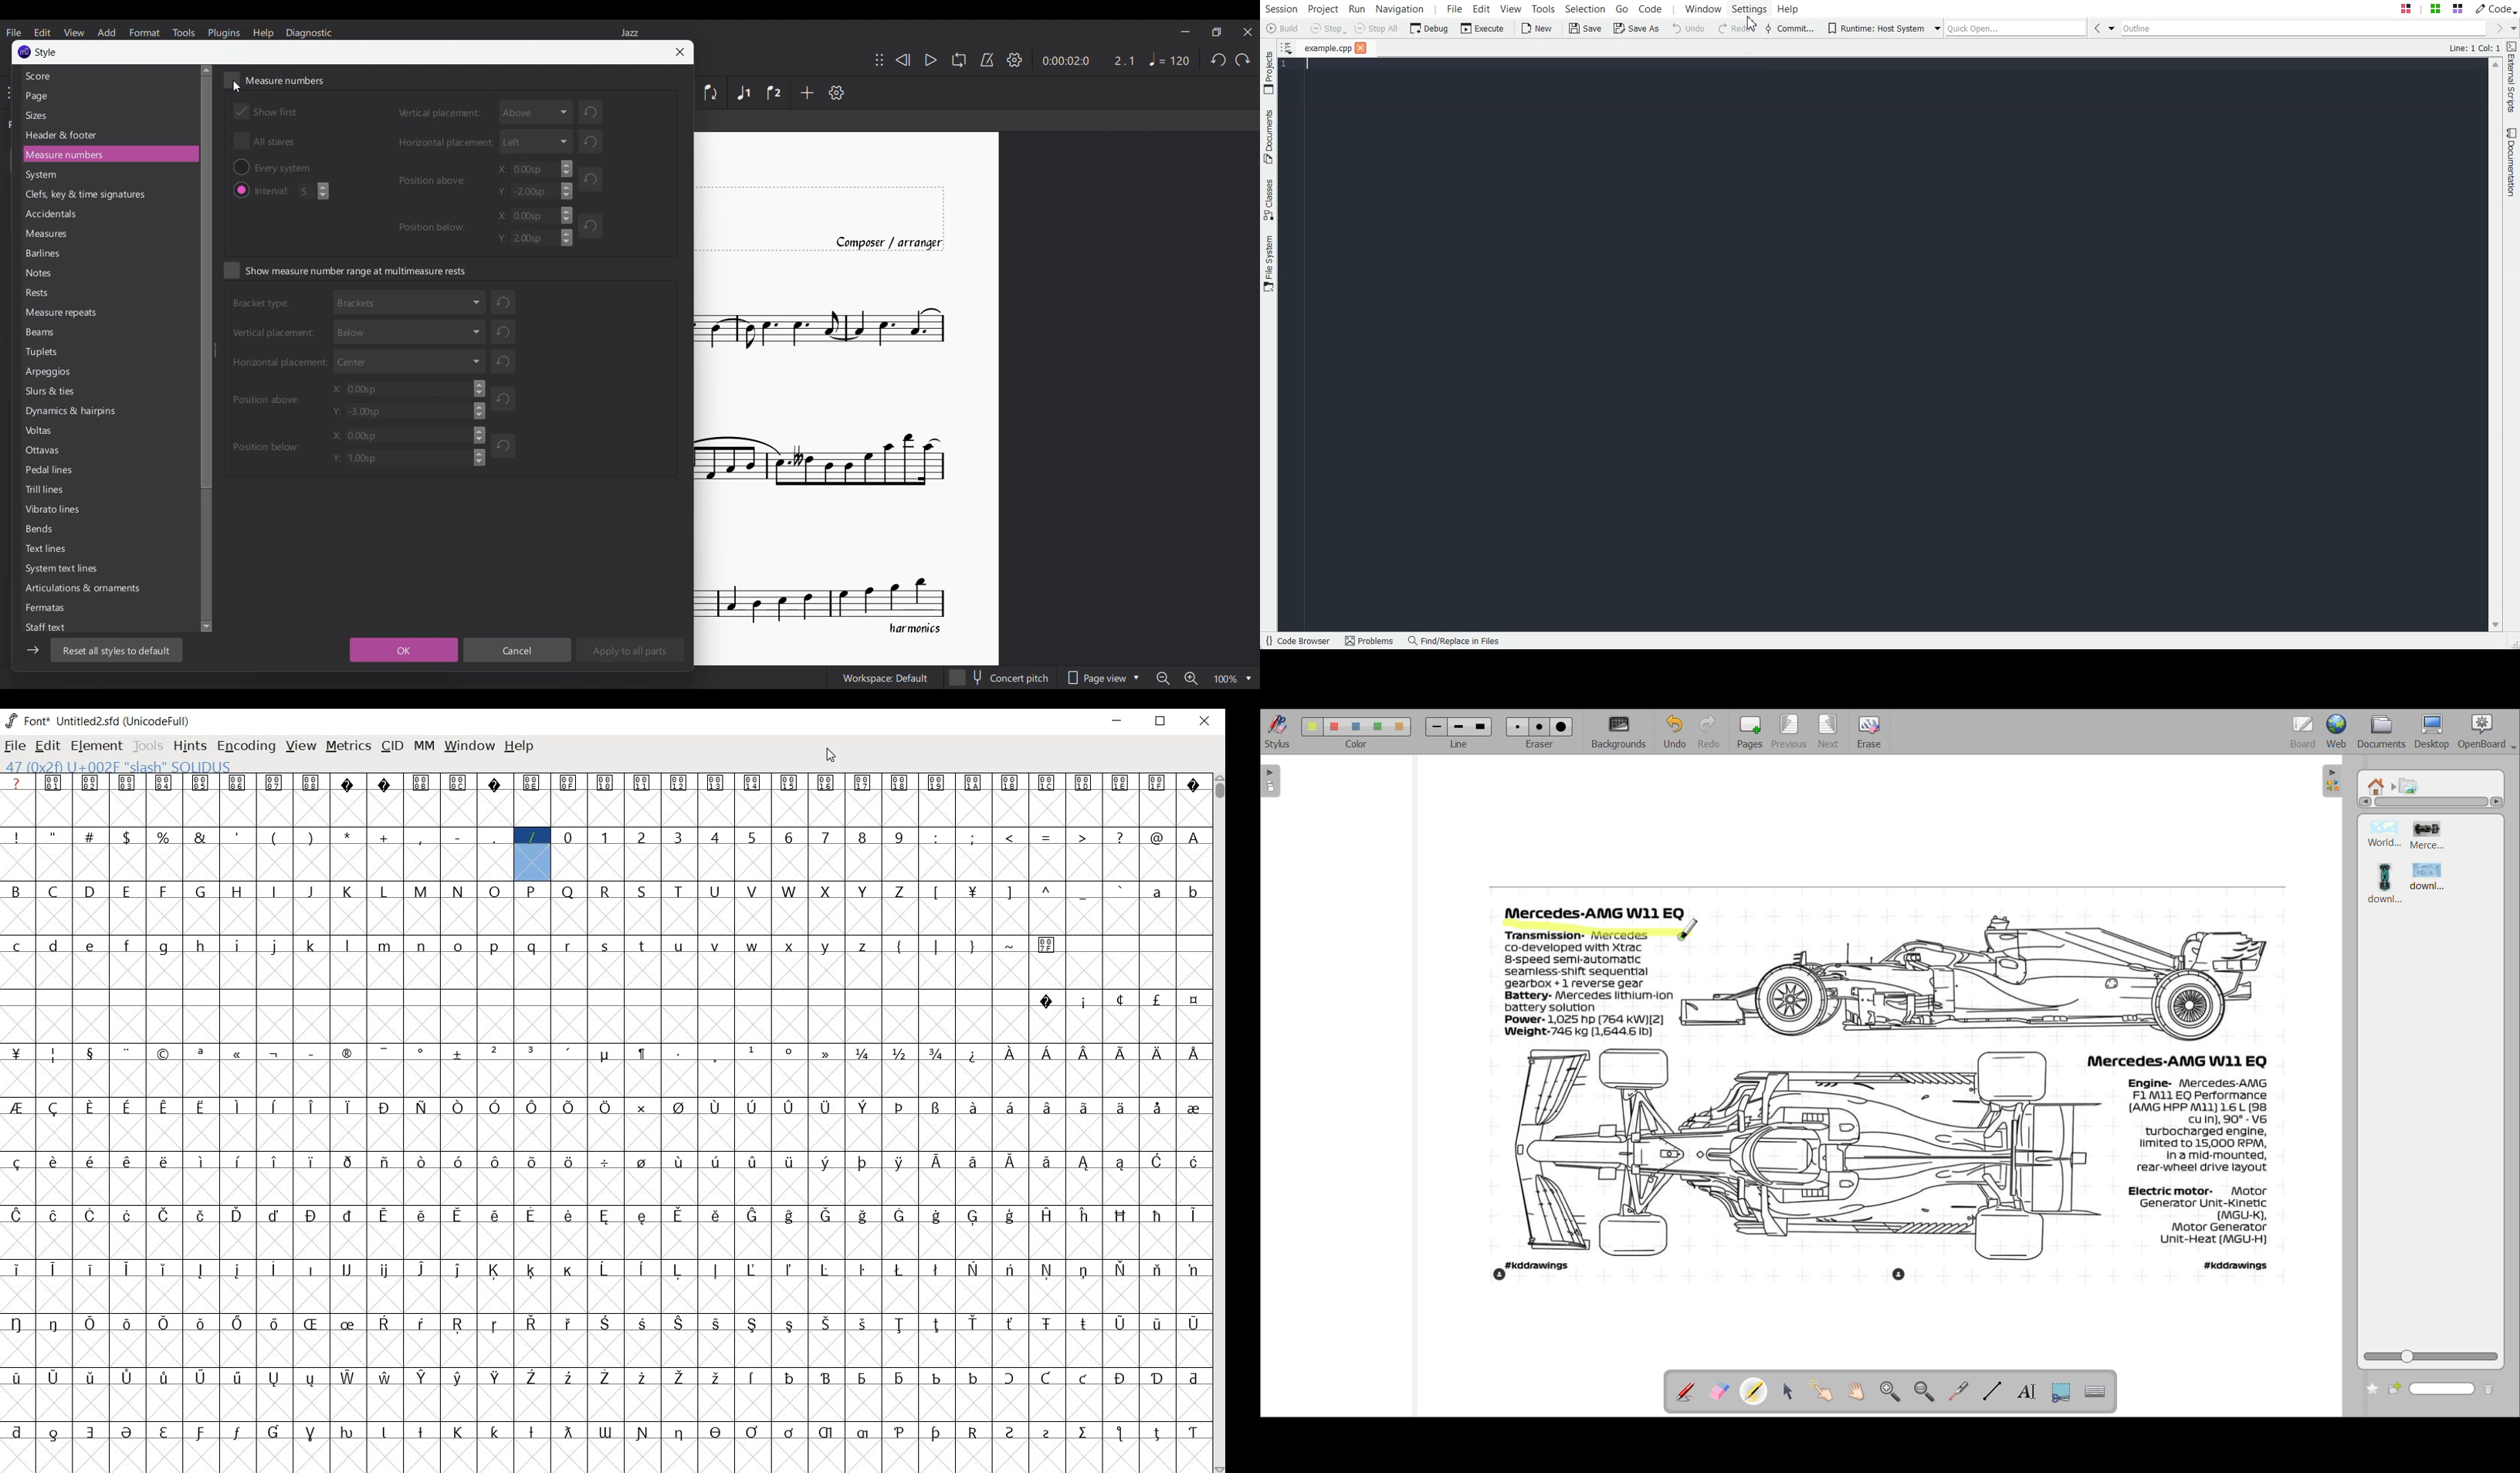  What do you see at coordinates (200, 837) in the screenshot?
I see `glyph` at bounding box center [200, 837].